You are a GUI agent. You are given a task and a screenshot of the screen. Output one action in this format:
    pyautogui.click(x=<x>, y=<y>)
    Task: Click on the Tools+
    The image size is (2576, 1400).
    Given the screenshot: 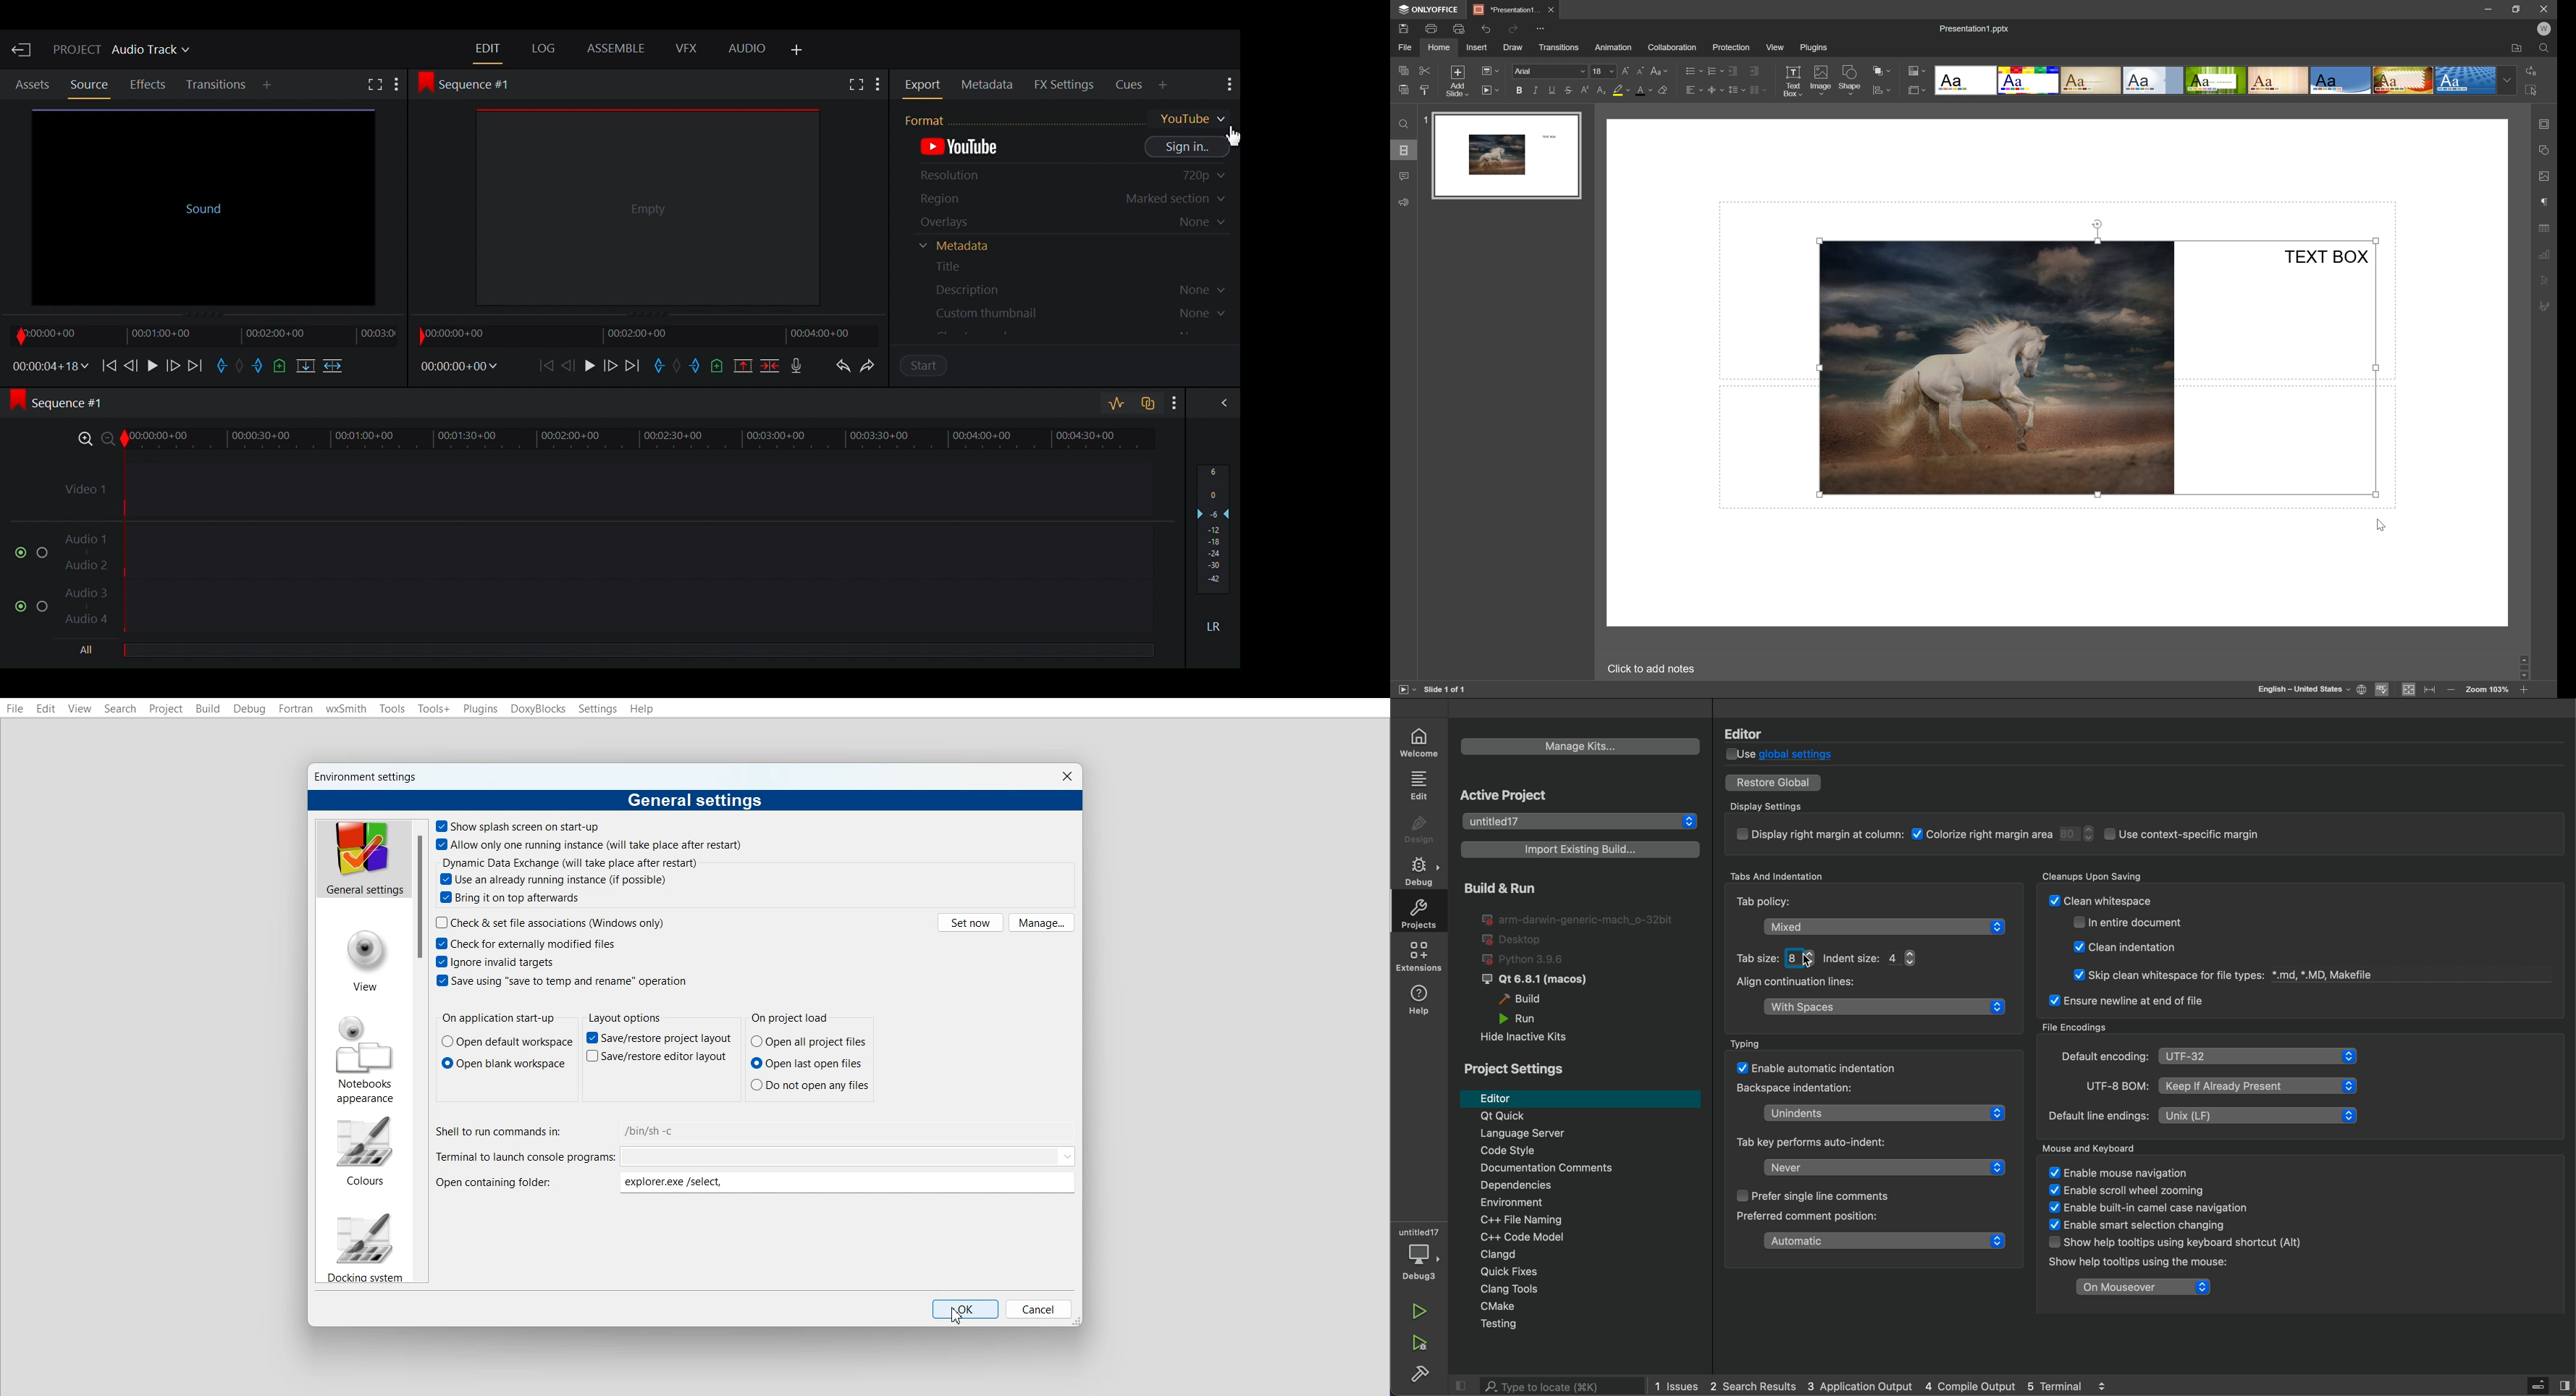 What is the action you would take?
    pyautogui.click(x=434, y=709)
    